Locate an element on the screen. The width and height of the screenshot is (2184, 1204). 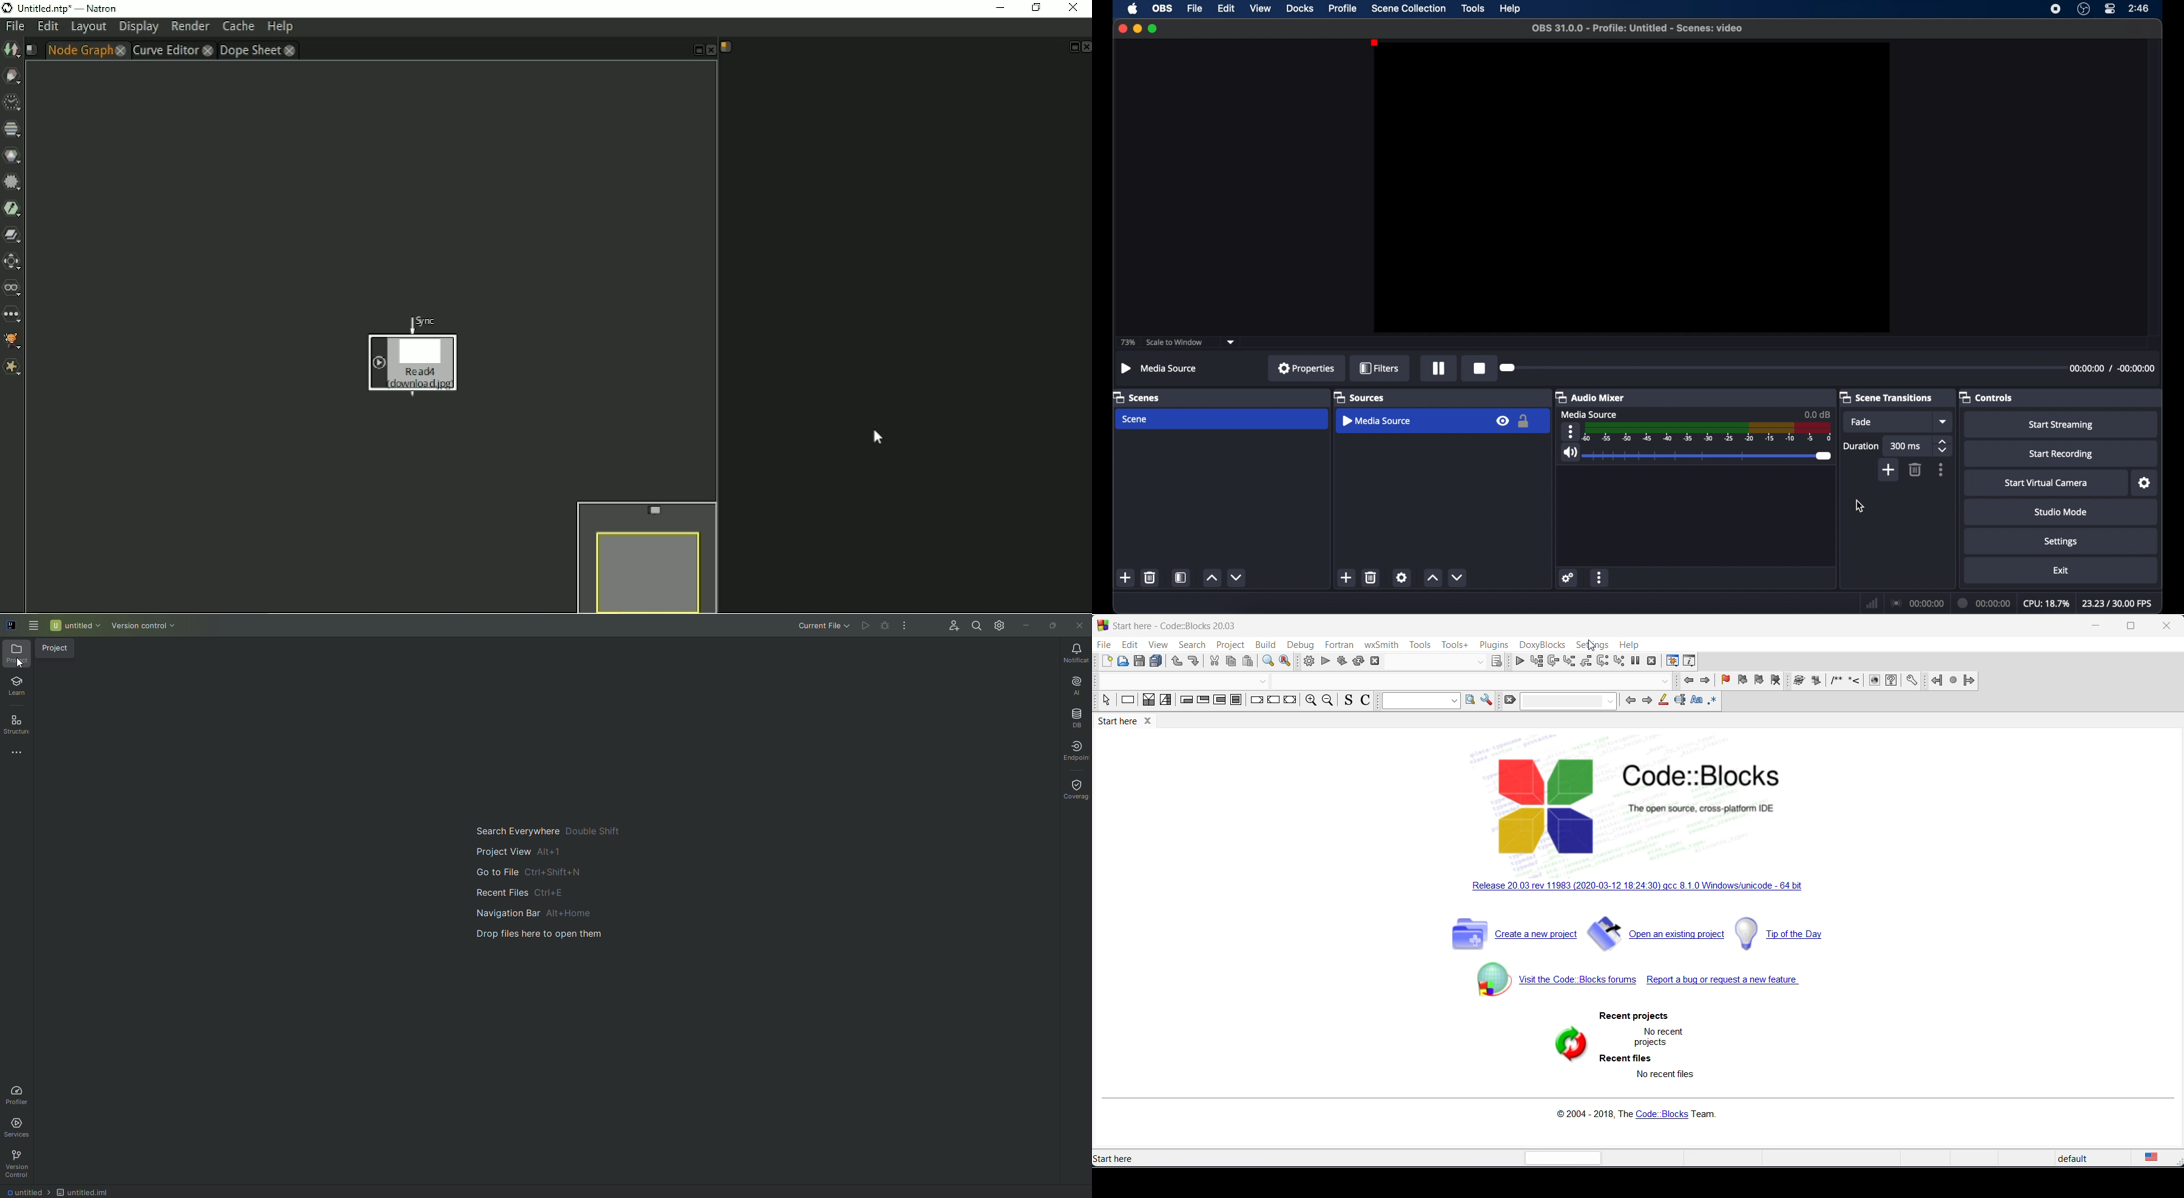
delete is located at coordinates (1915, 470).